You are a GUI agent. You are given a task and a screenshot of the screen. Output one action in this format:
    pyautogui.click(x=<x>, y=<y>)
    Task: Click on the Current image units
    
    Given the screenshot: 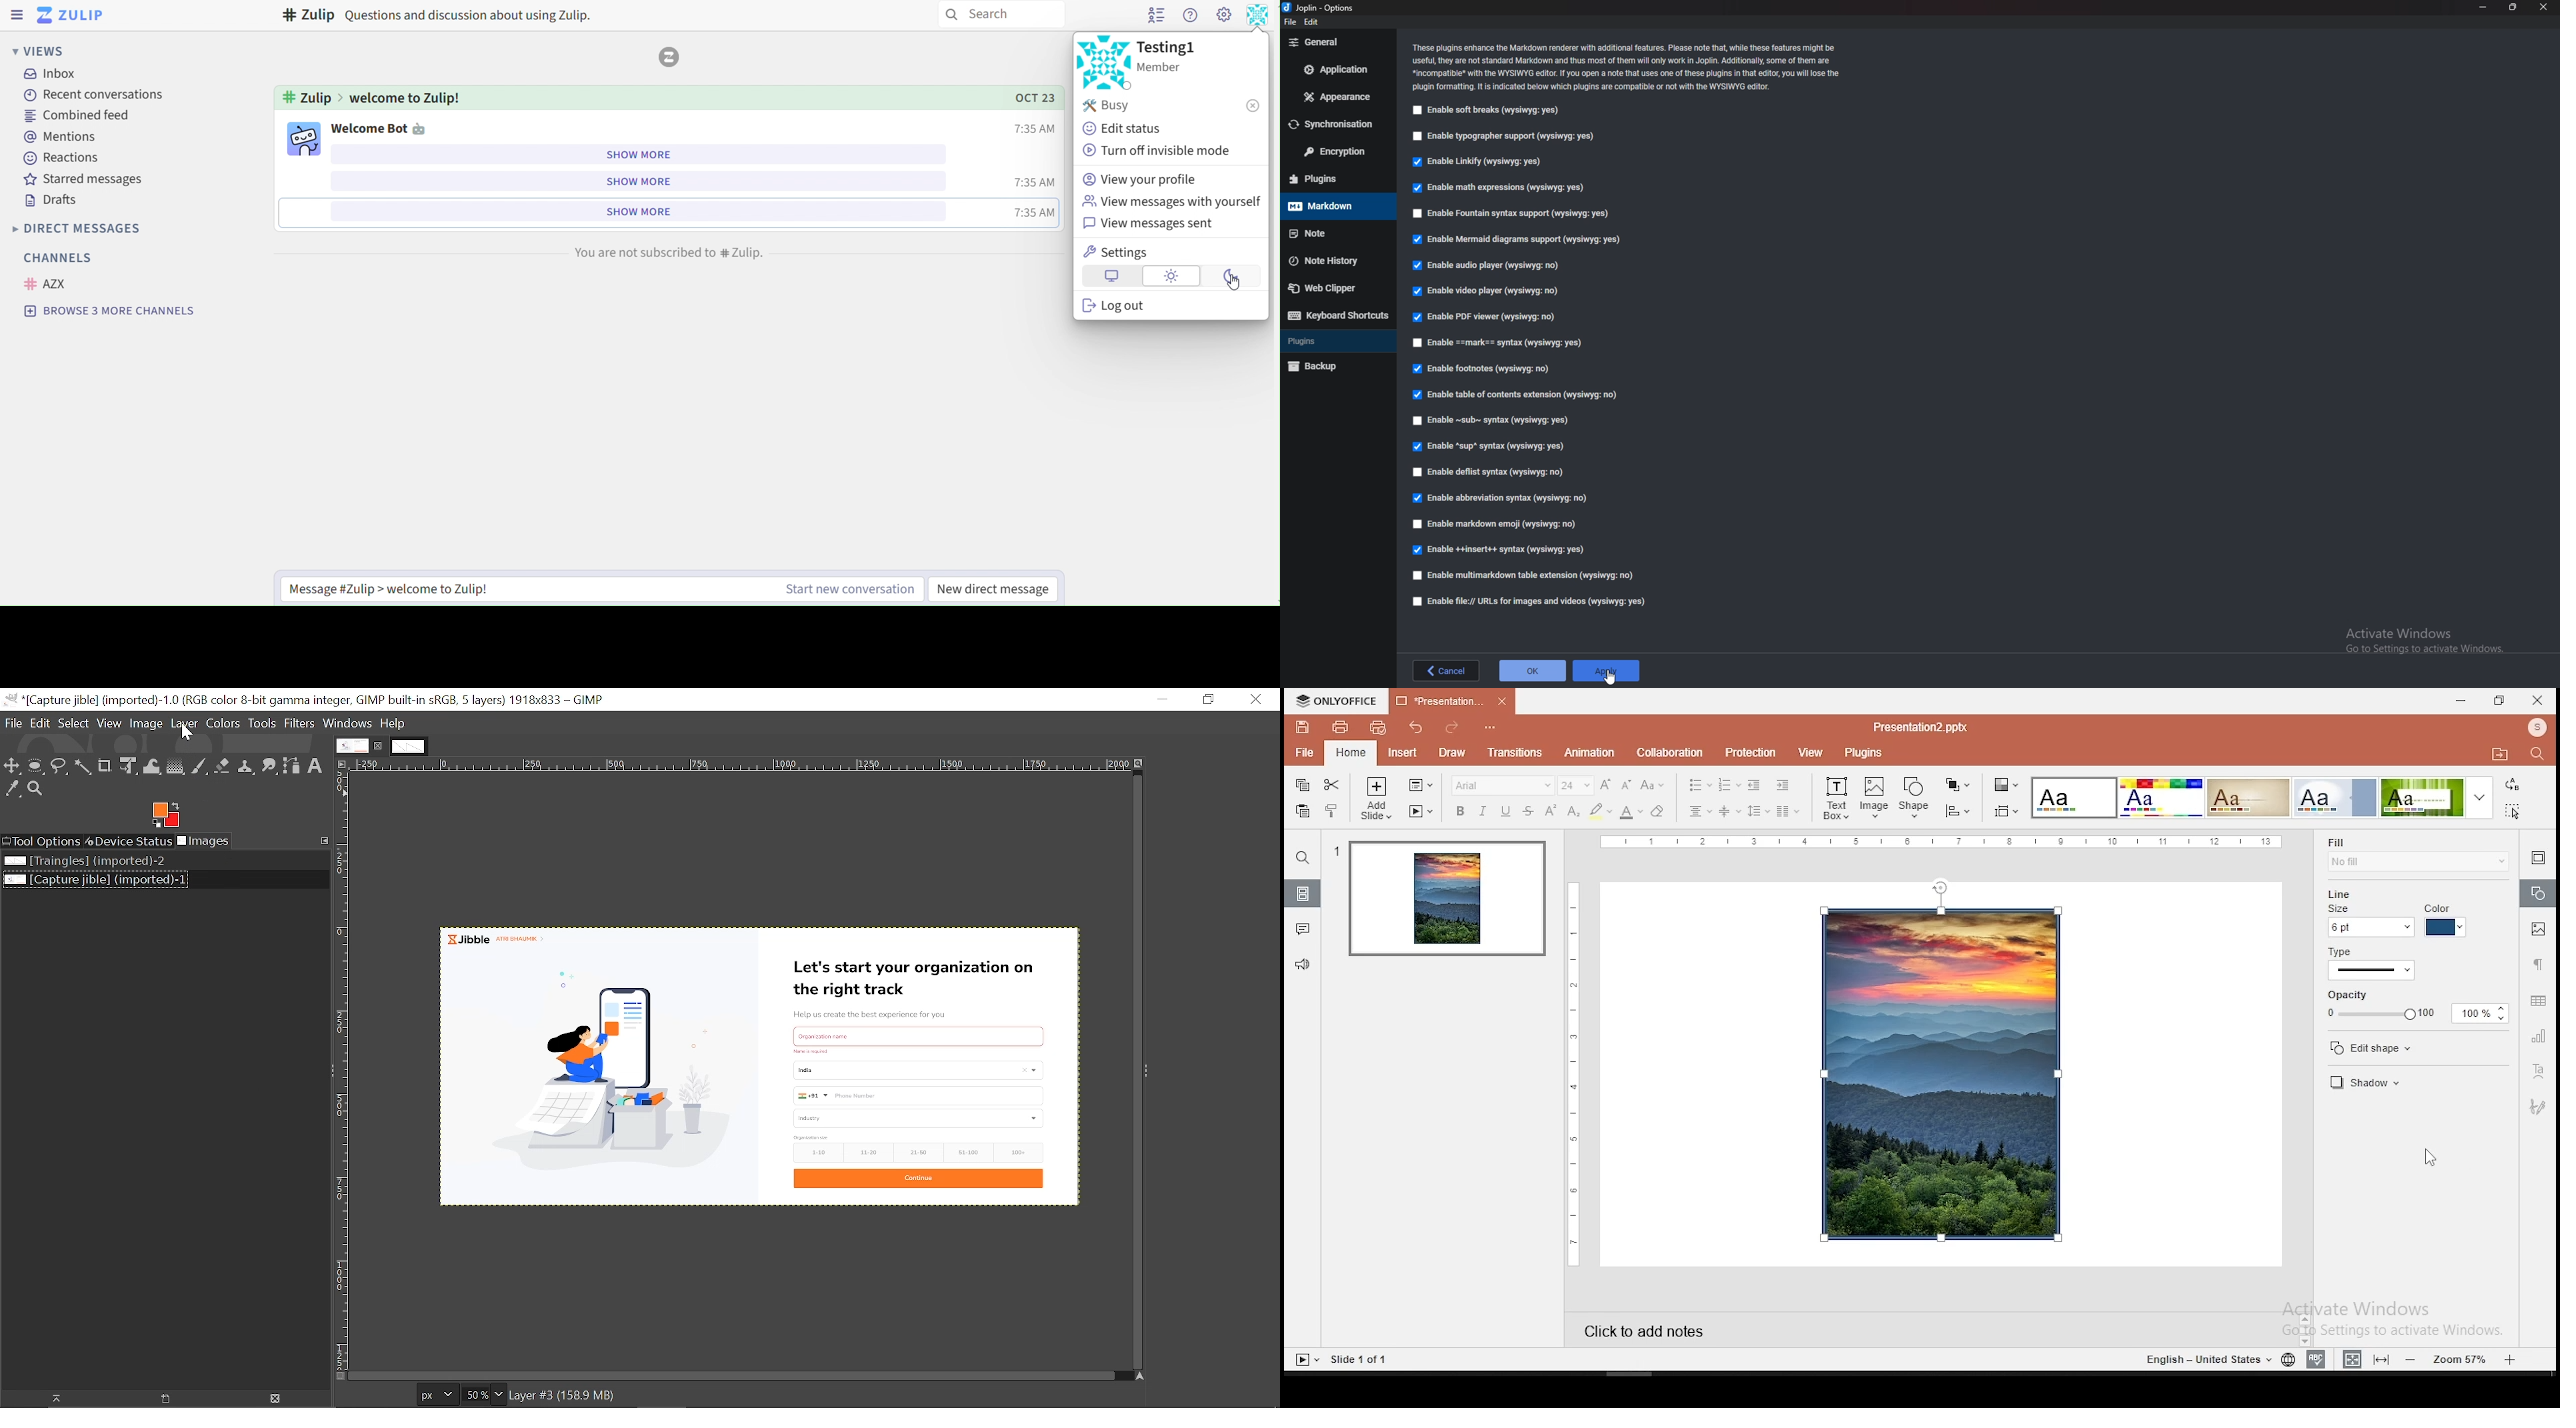 What is the action you would take?
    pyautogui.click(x=439, y=1393)
    